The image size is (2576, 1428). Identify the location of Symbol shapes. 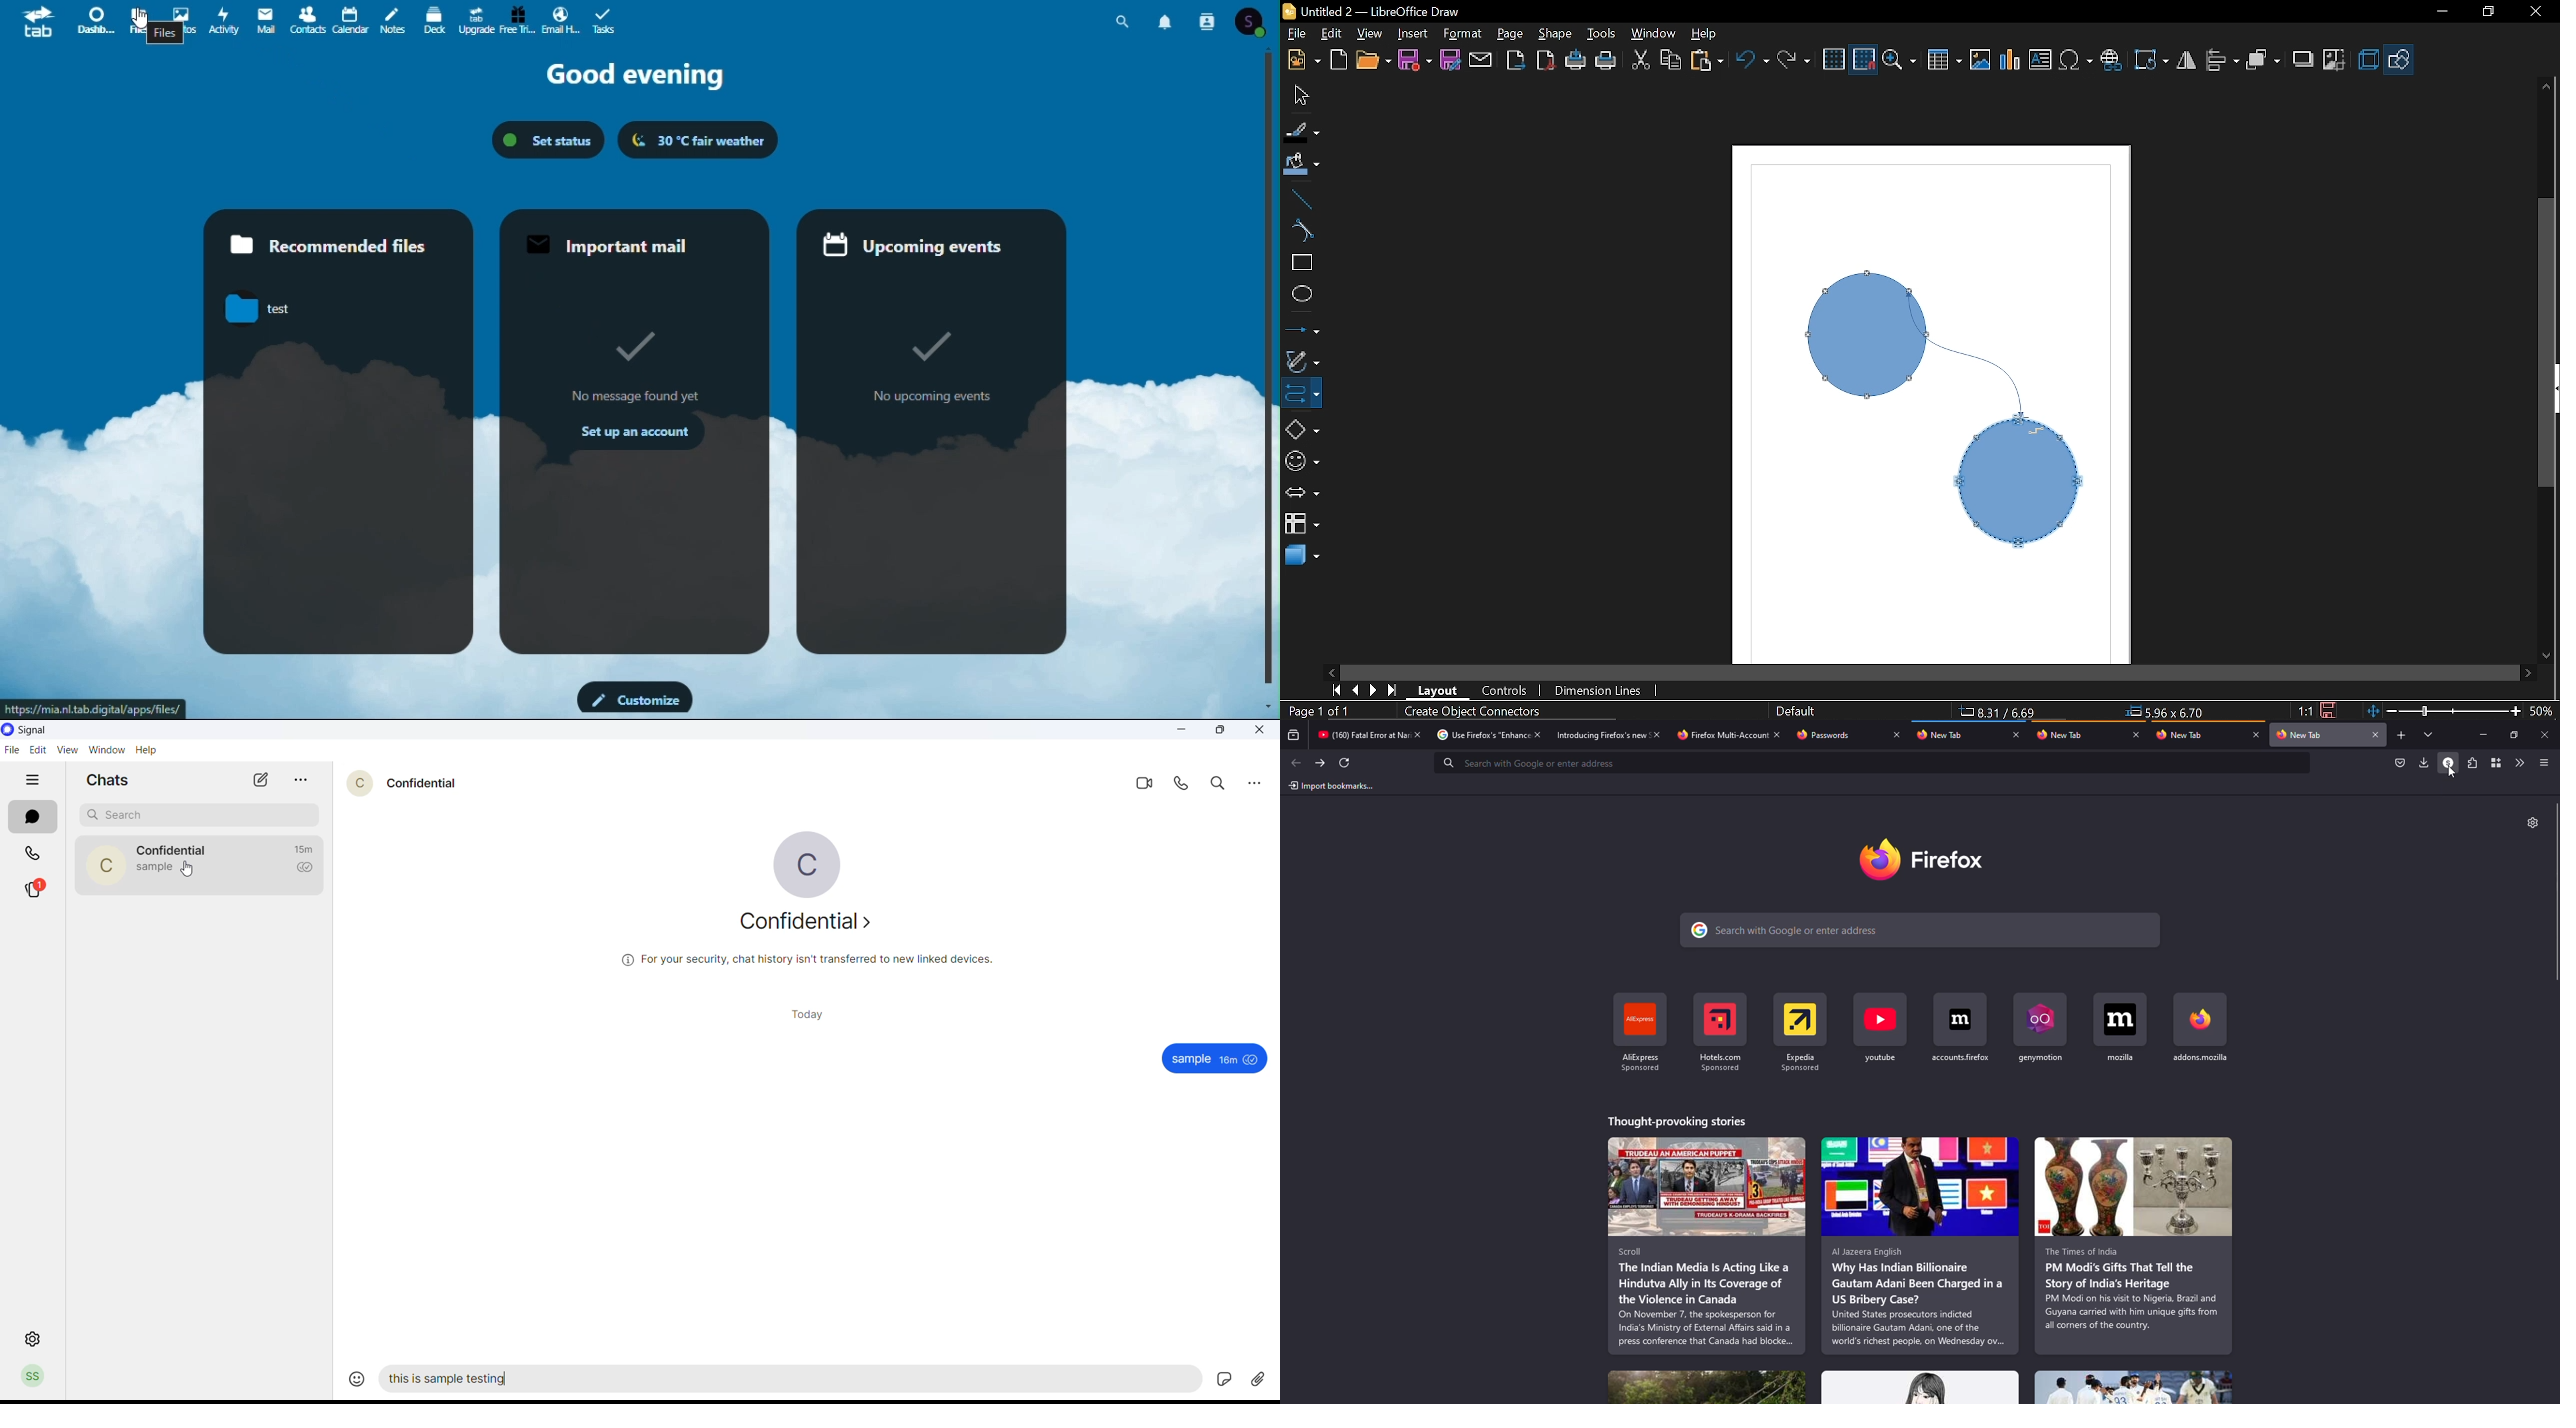
(1302, 463).